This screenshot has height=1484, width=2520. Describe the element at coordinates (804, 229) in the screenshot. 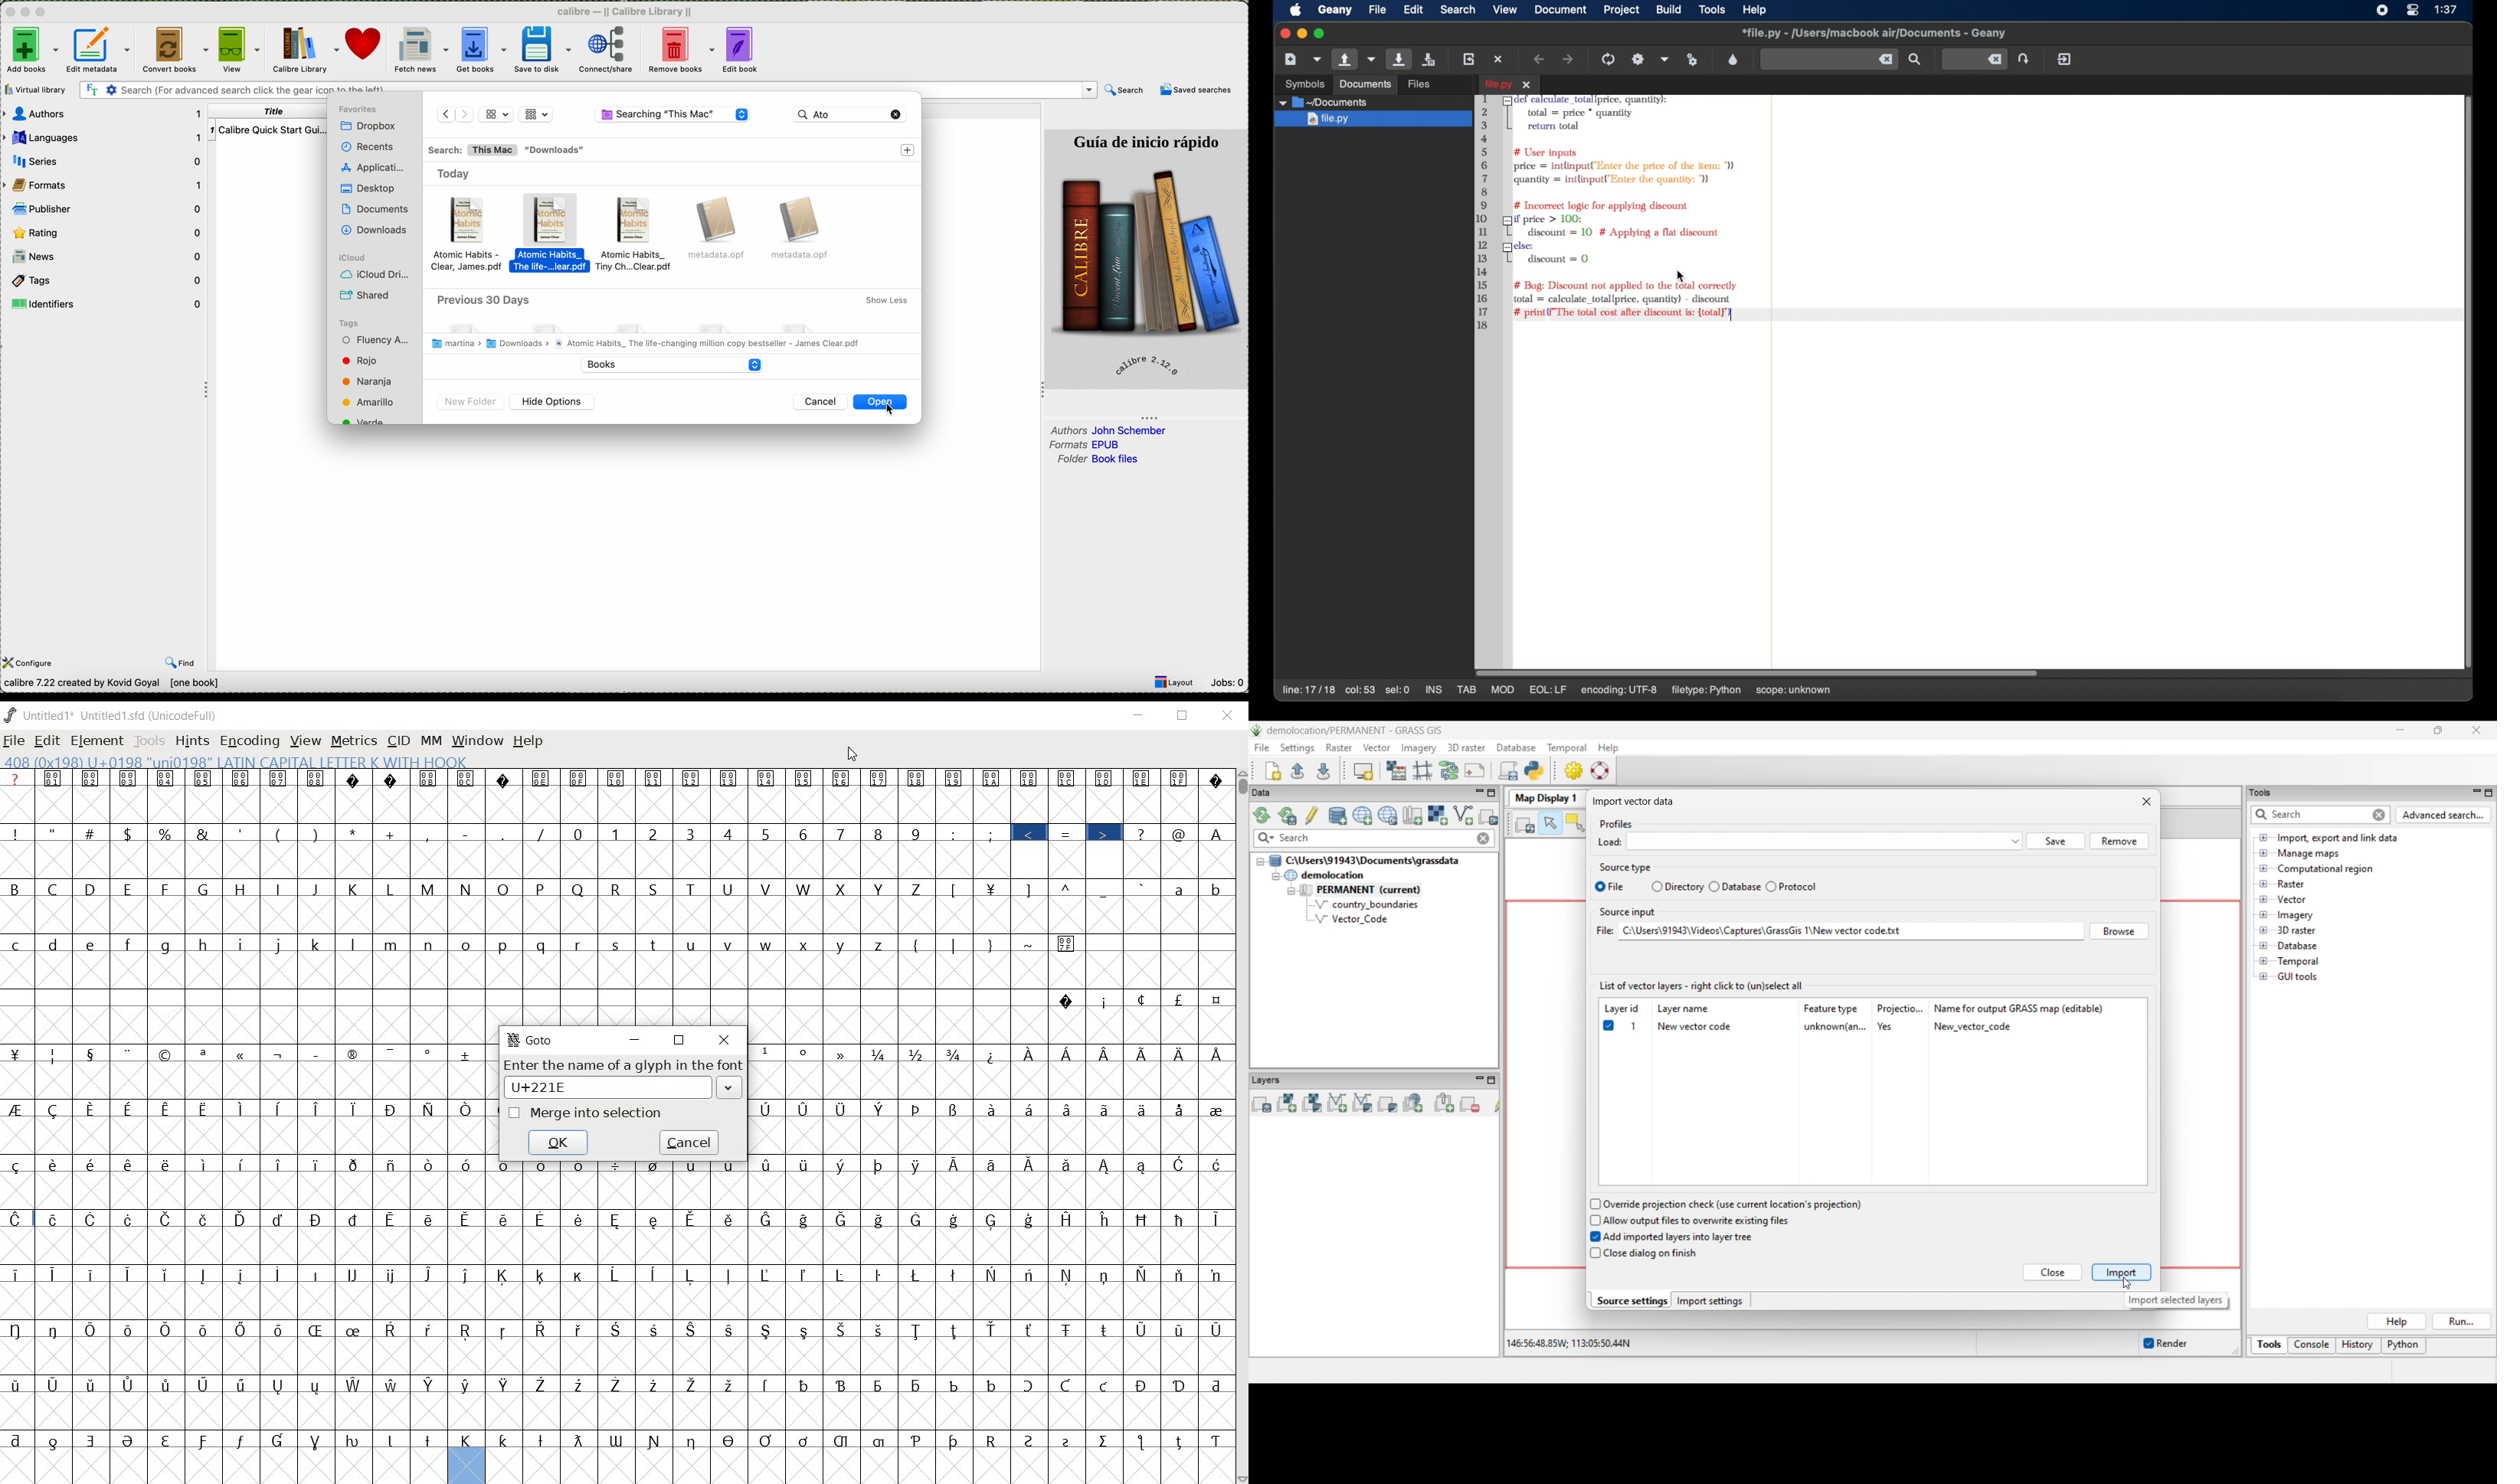

I see `file` at that location.